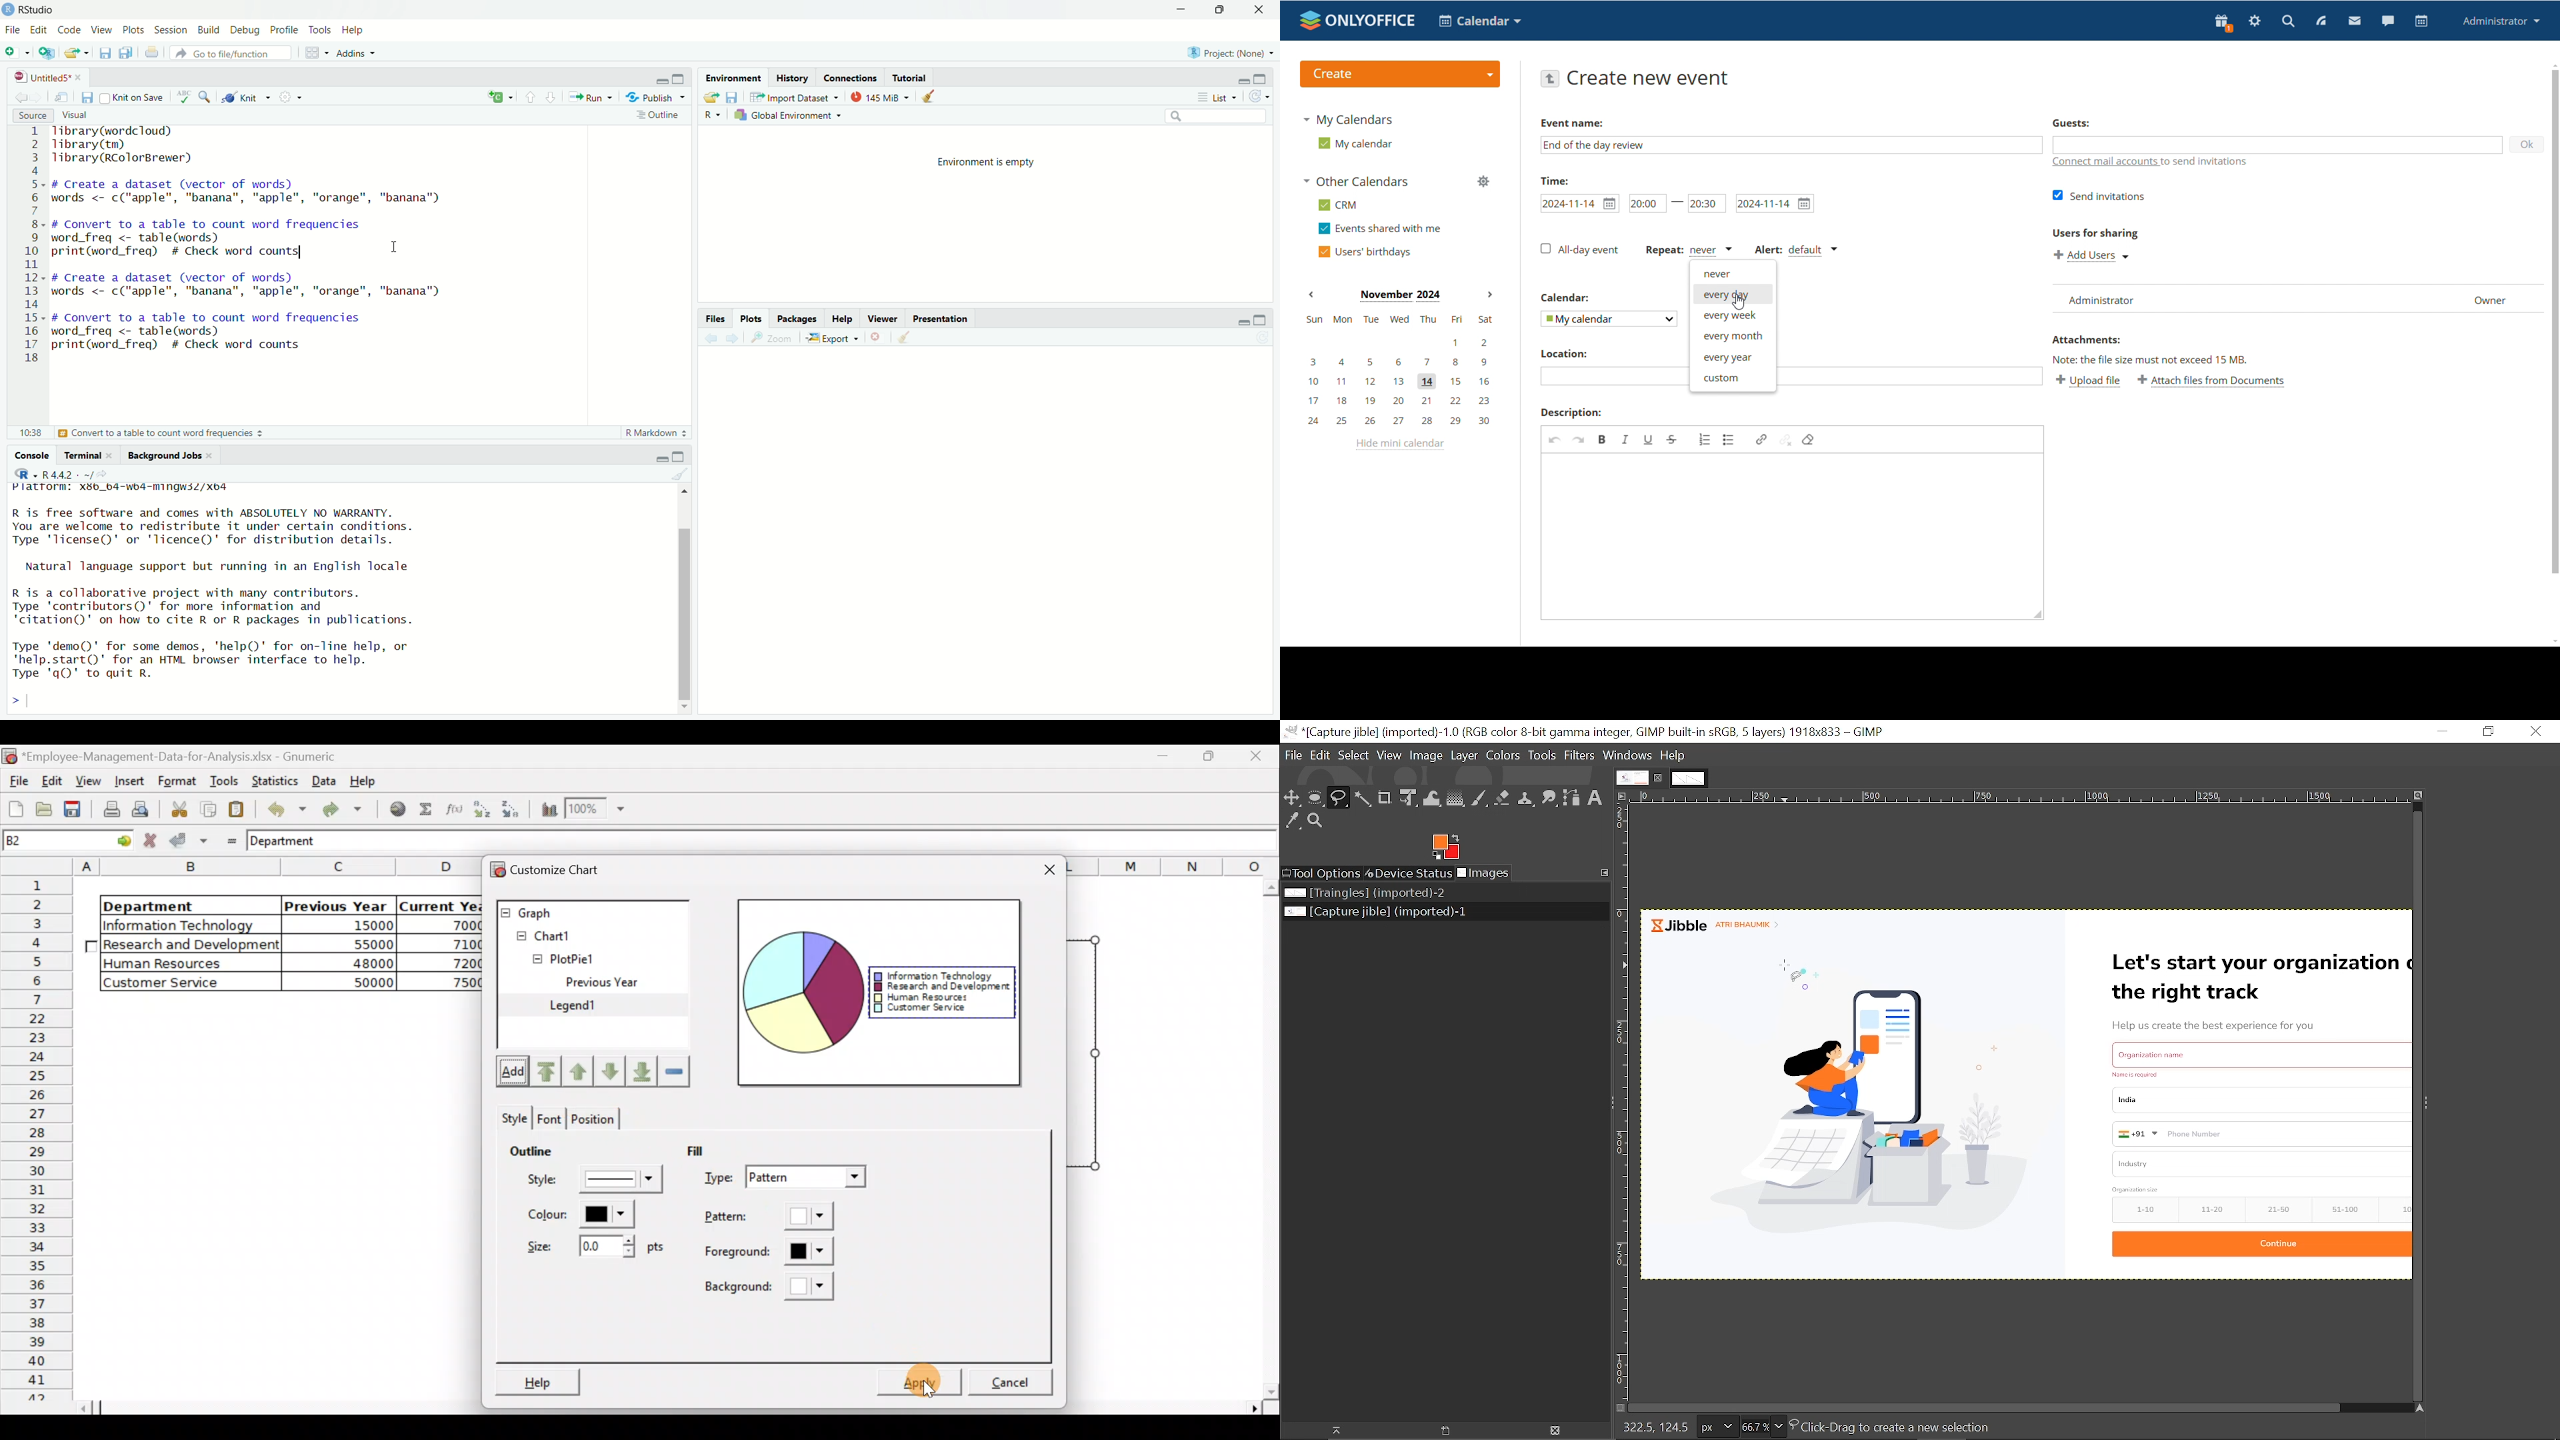 This screenshot has width=2576, height=1456. What do you see at coordinates (751, 318) in the screenshot?
I see `Plots` at bounding box center [751, 318].